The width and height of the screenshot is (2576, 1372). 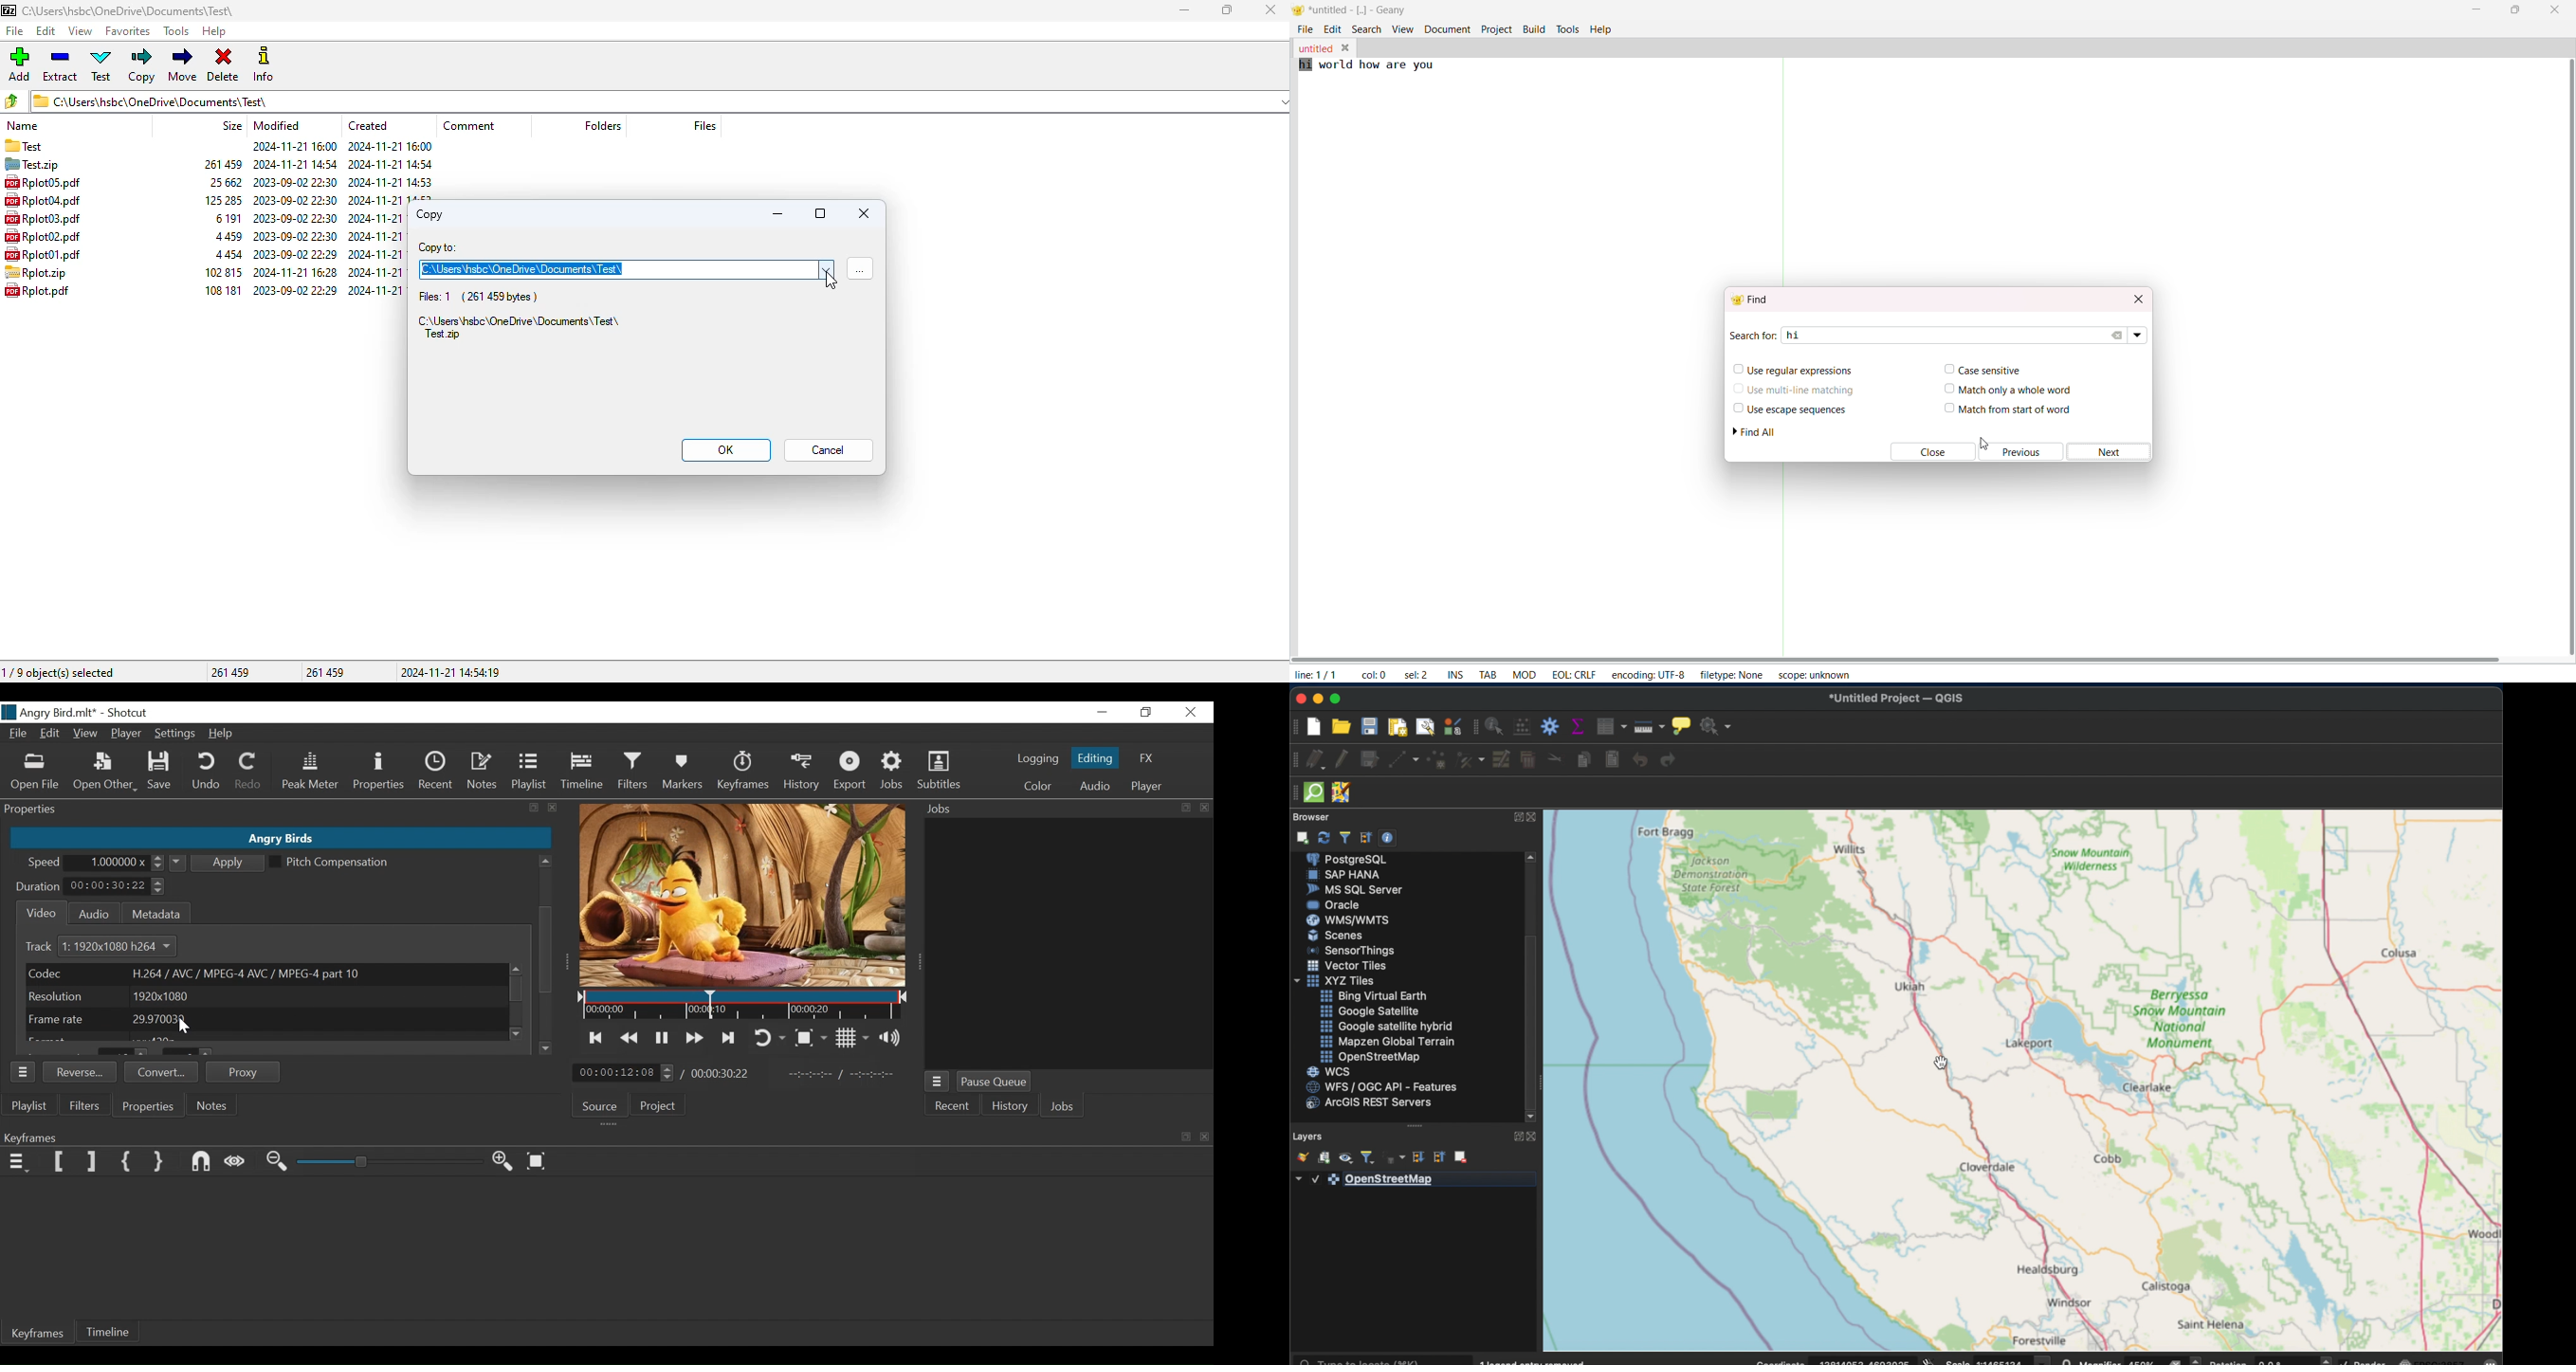 What do you see at coordinates (119, 863) in the screenshot?
I see `Adjust Speed Field` at bounding box center [119, 863].